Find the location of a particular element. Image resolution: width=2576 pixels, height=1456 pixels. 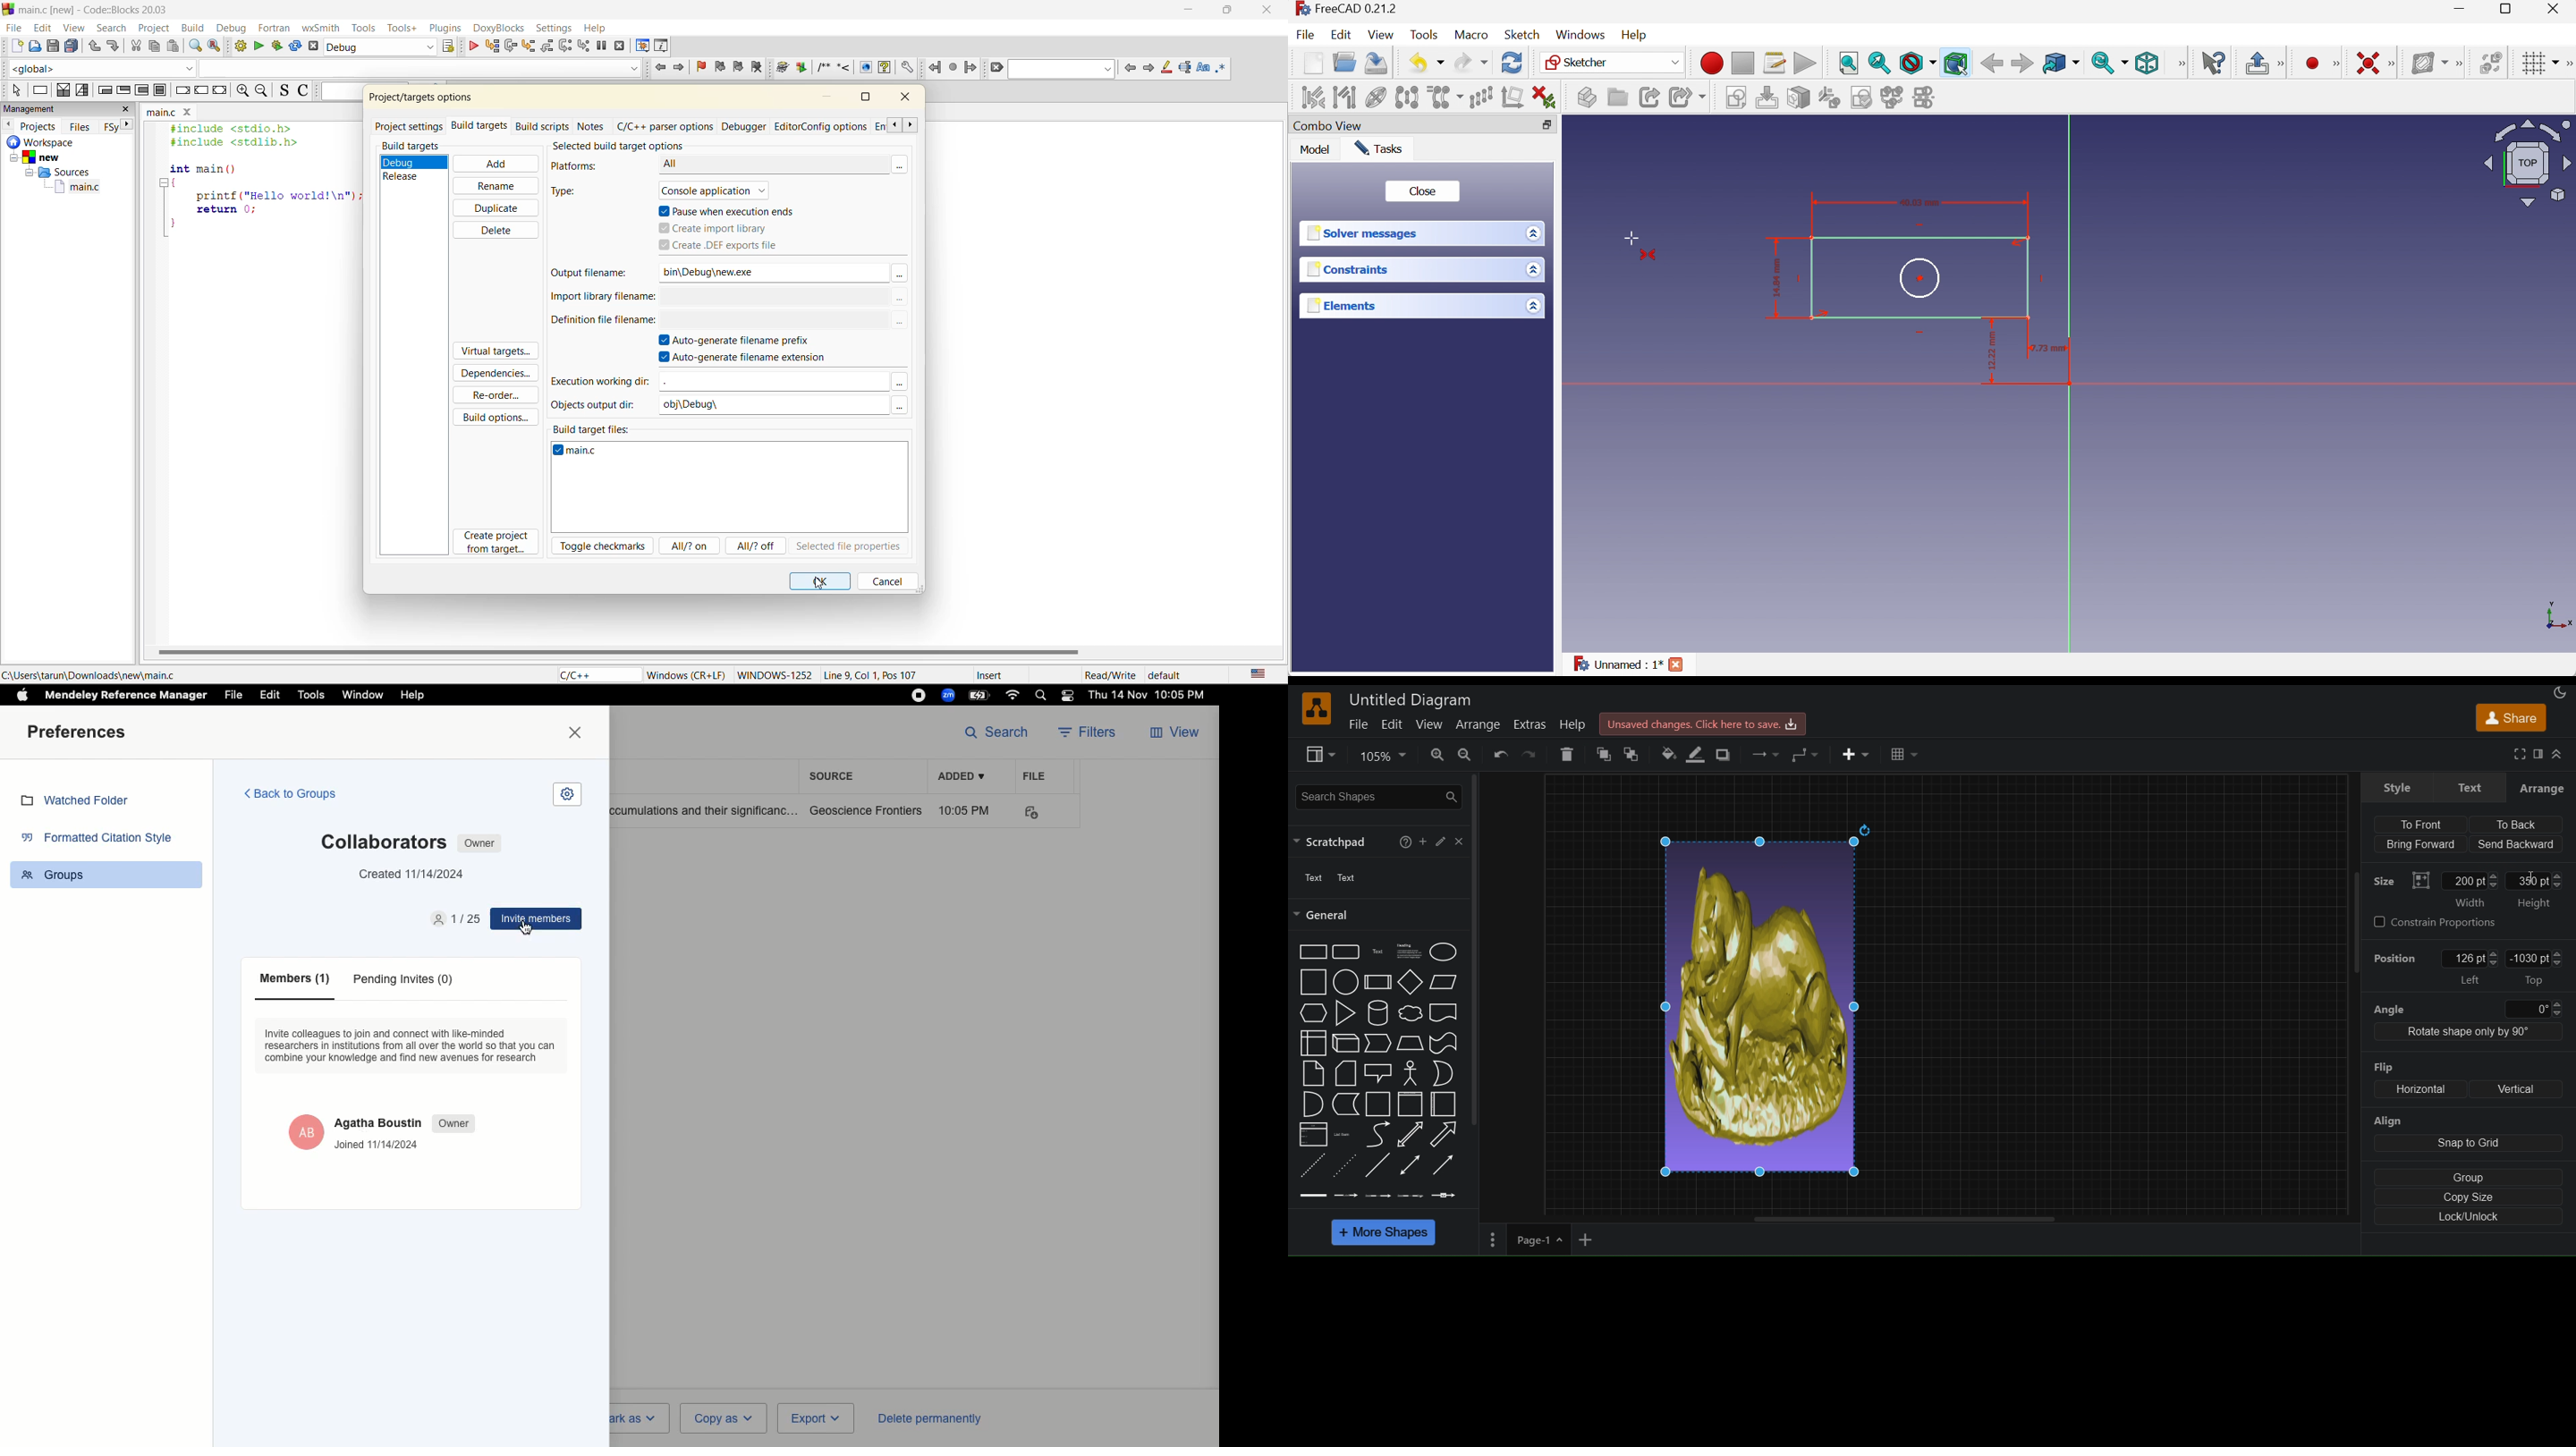

Clone is located at coordinates (1447, 97).